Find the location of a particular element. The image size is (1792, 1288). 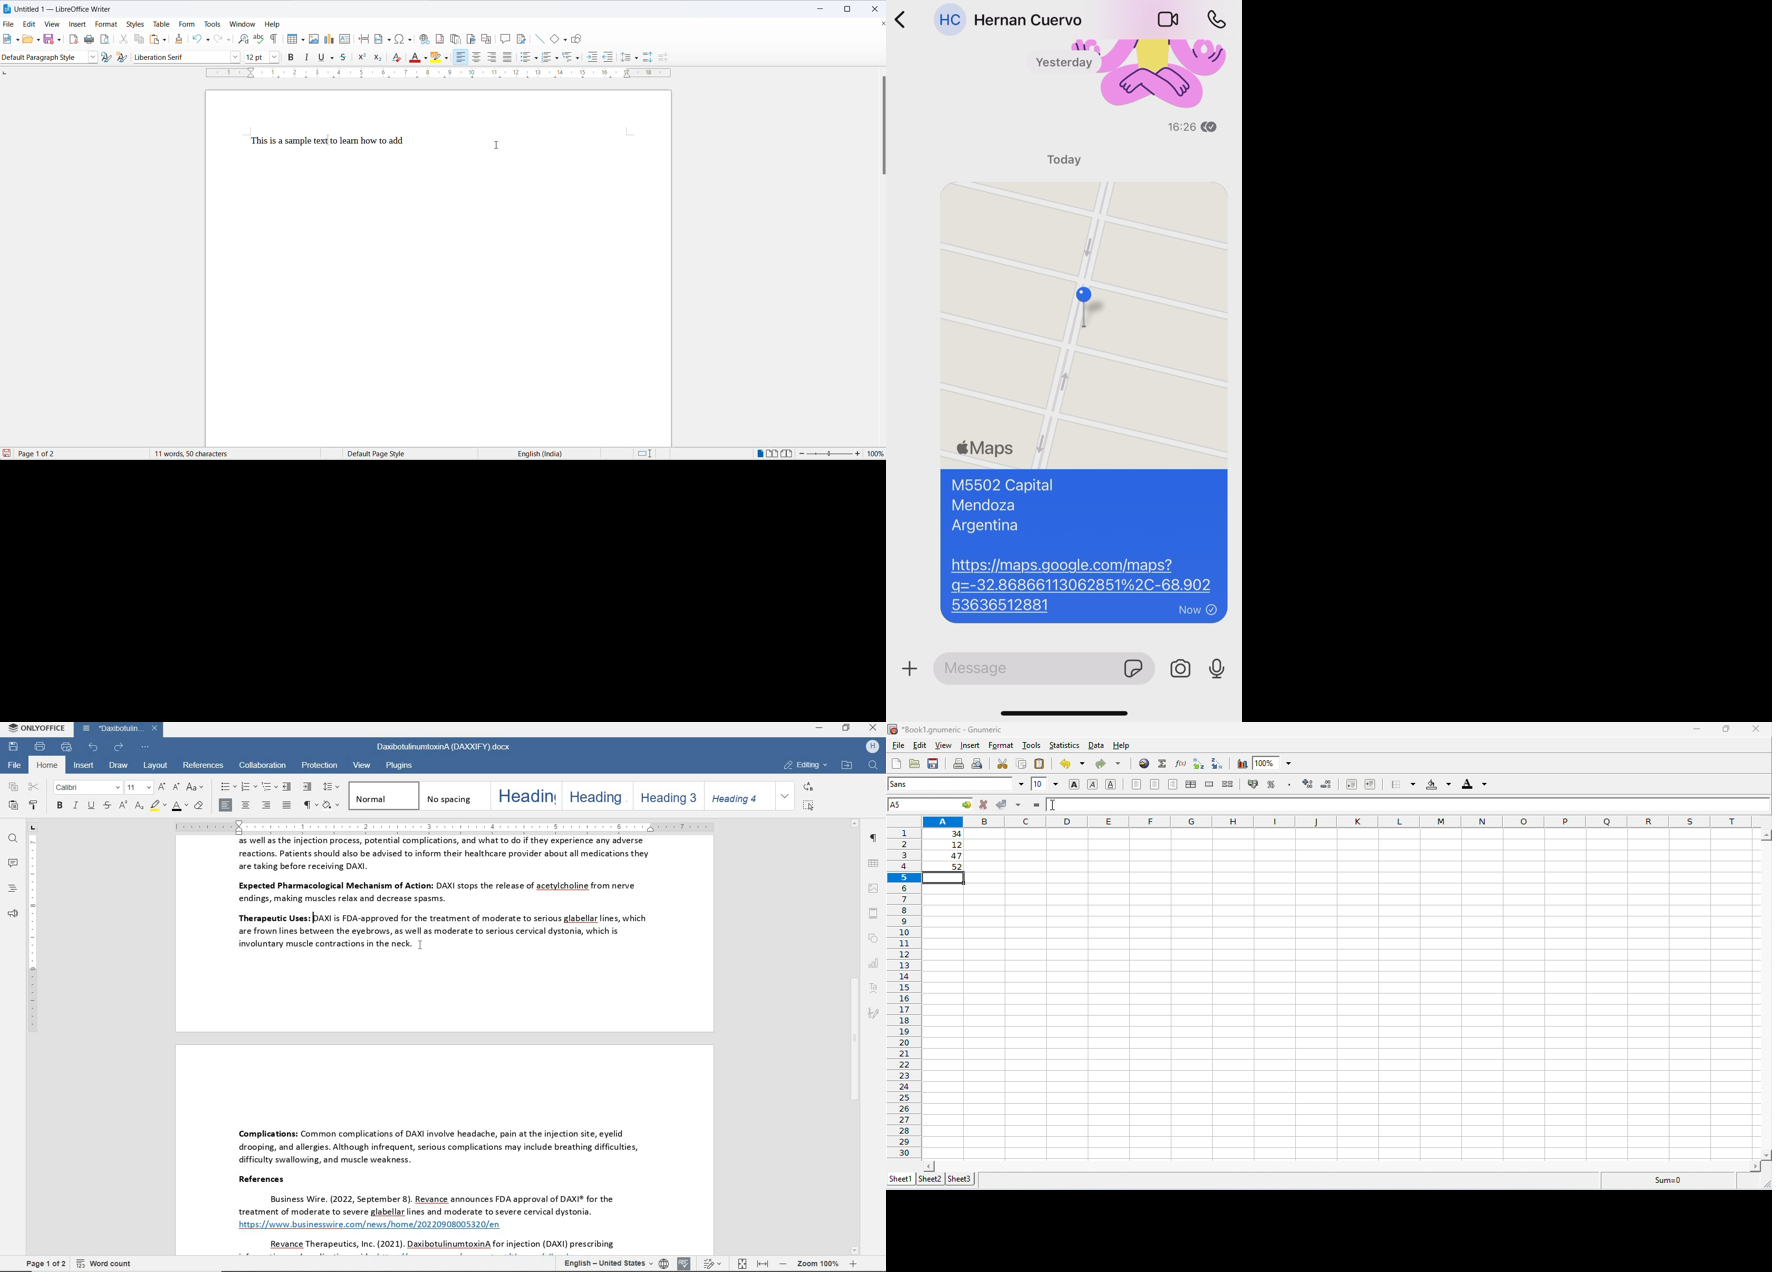

align center is located at coordinates (246, 805).